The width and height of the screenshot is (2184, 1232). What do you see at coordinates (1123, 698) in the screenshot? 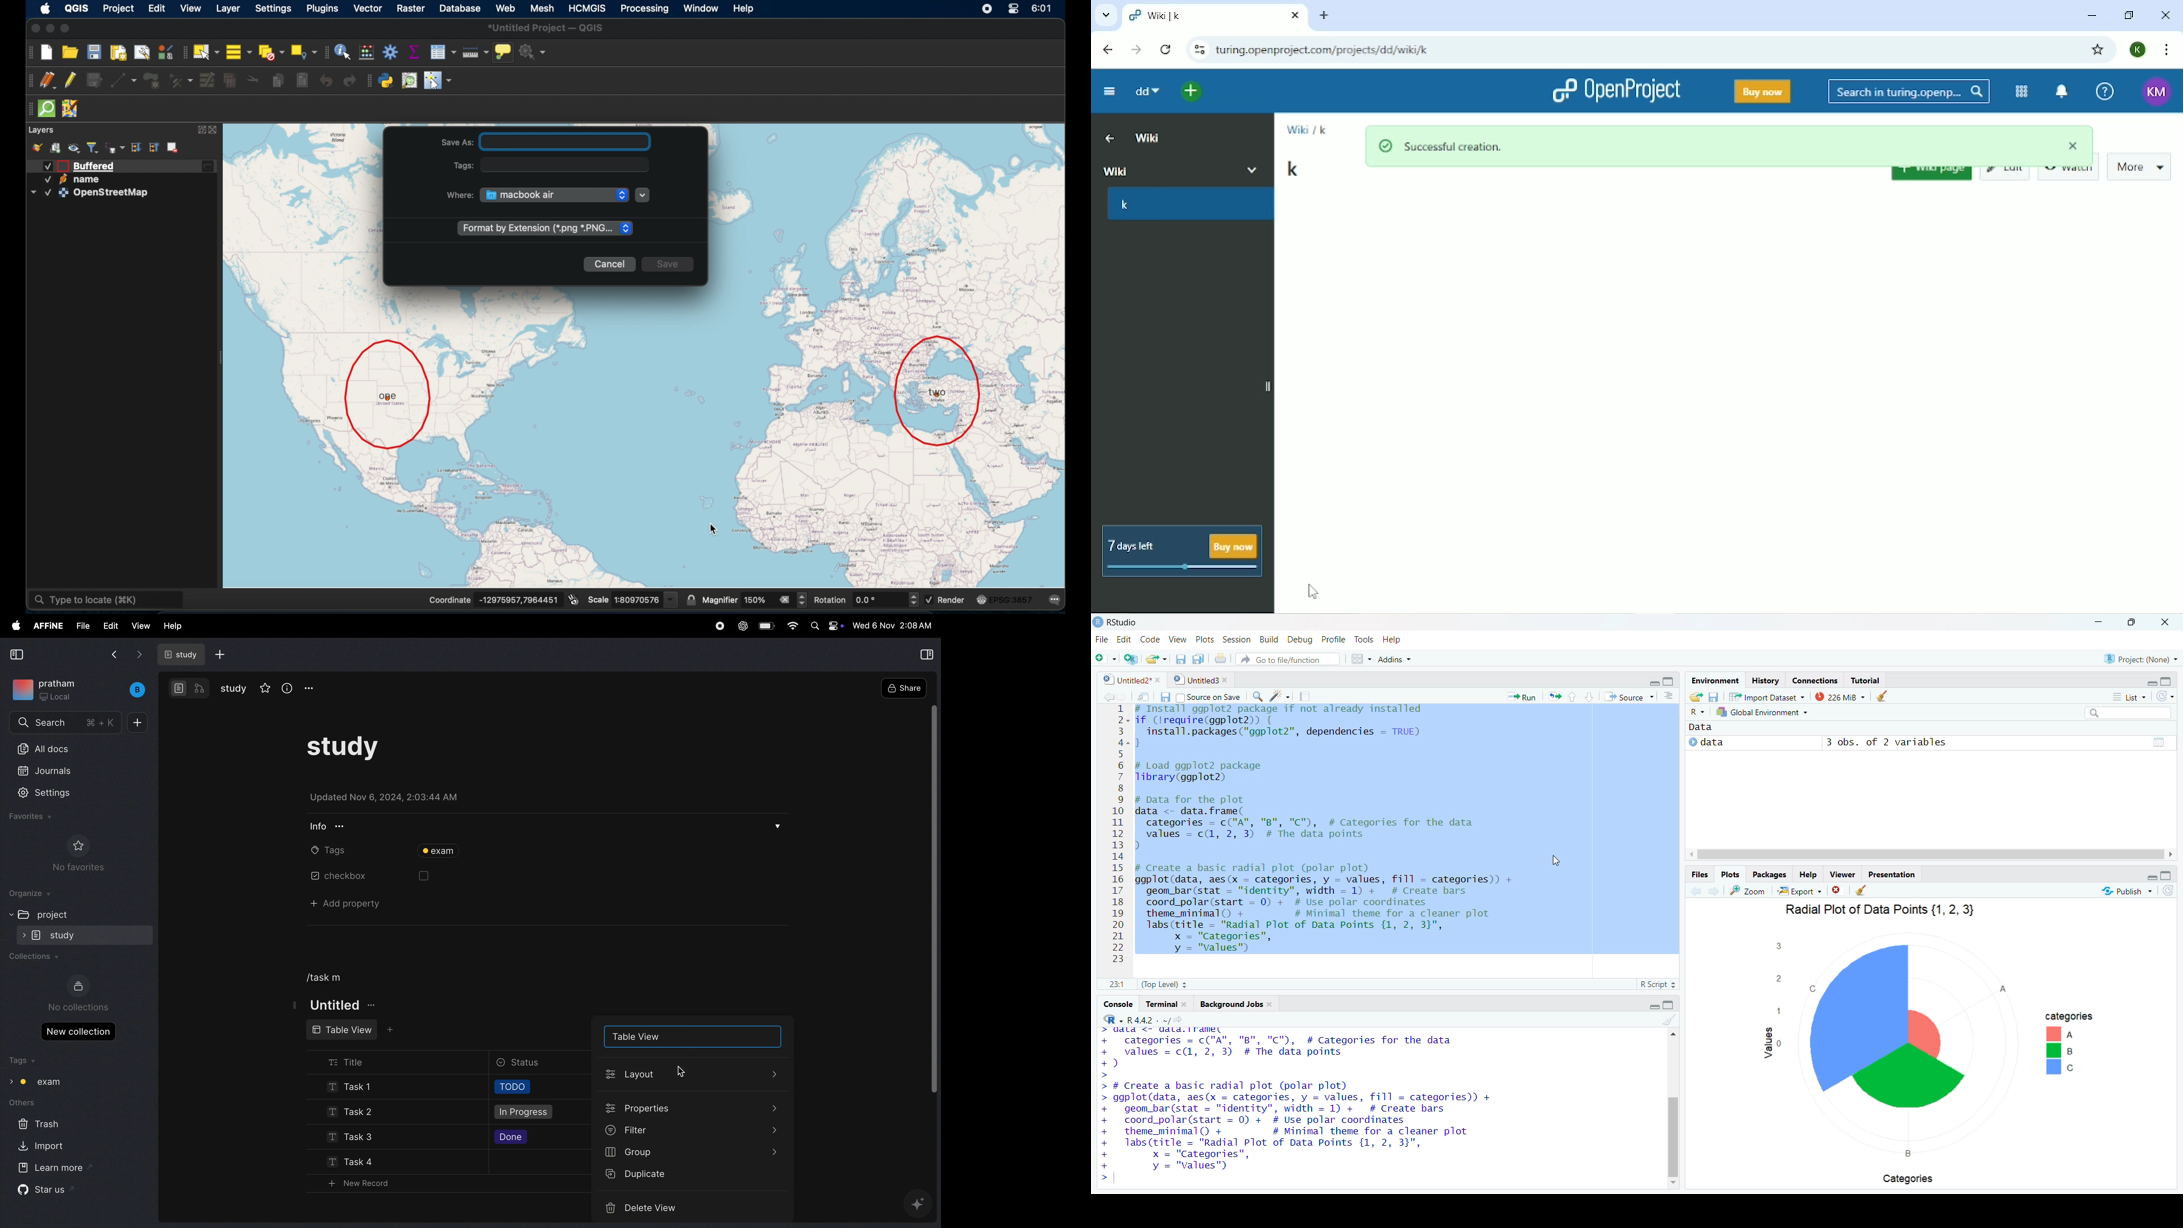
I see `move forward` at bounding box center [1123, 698].